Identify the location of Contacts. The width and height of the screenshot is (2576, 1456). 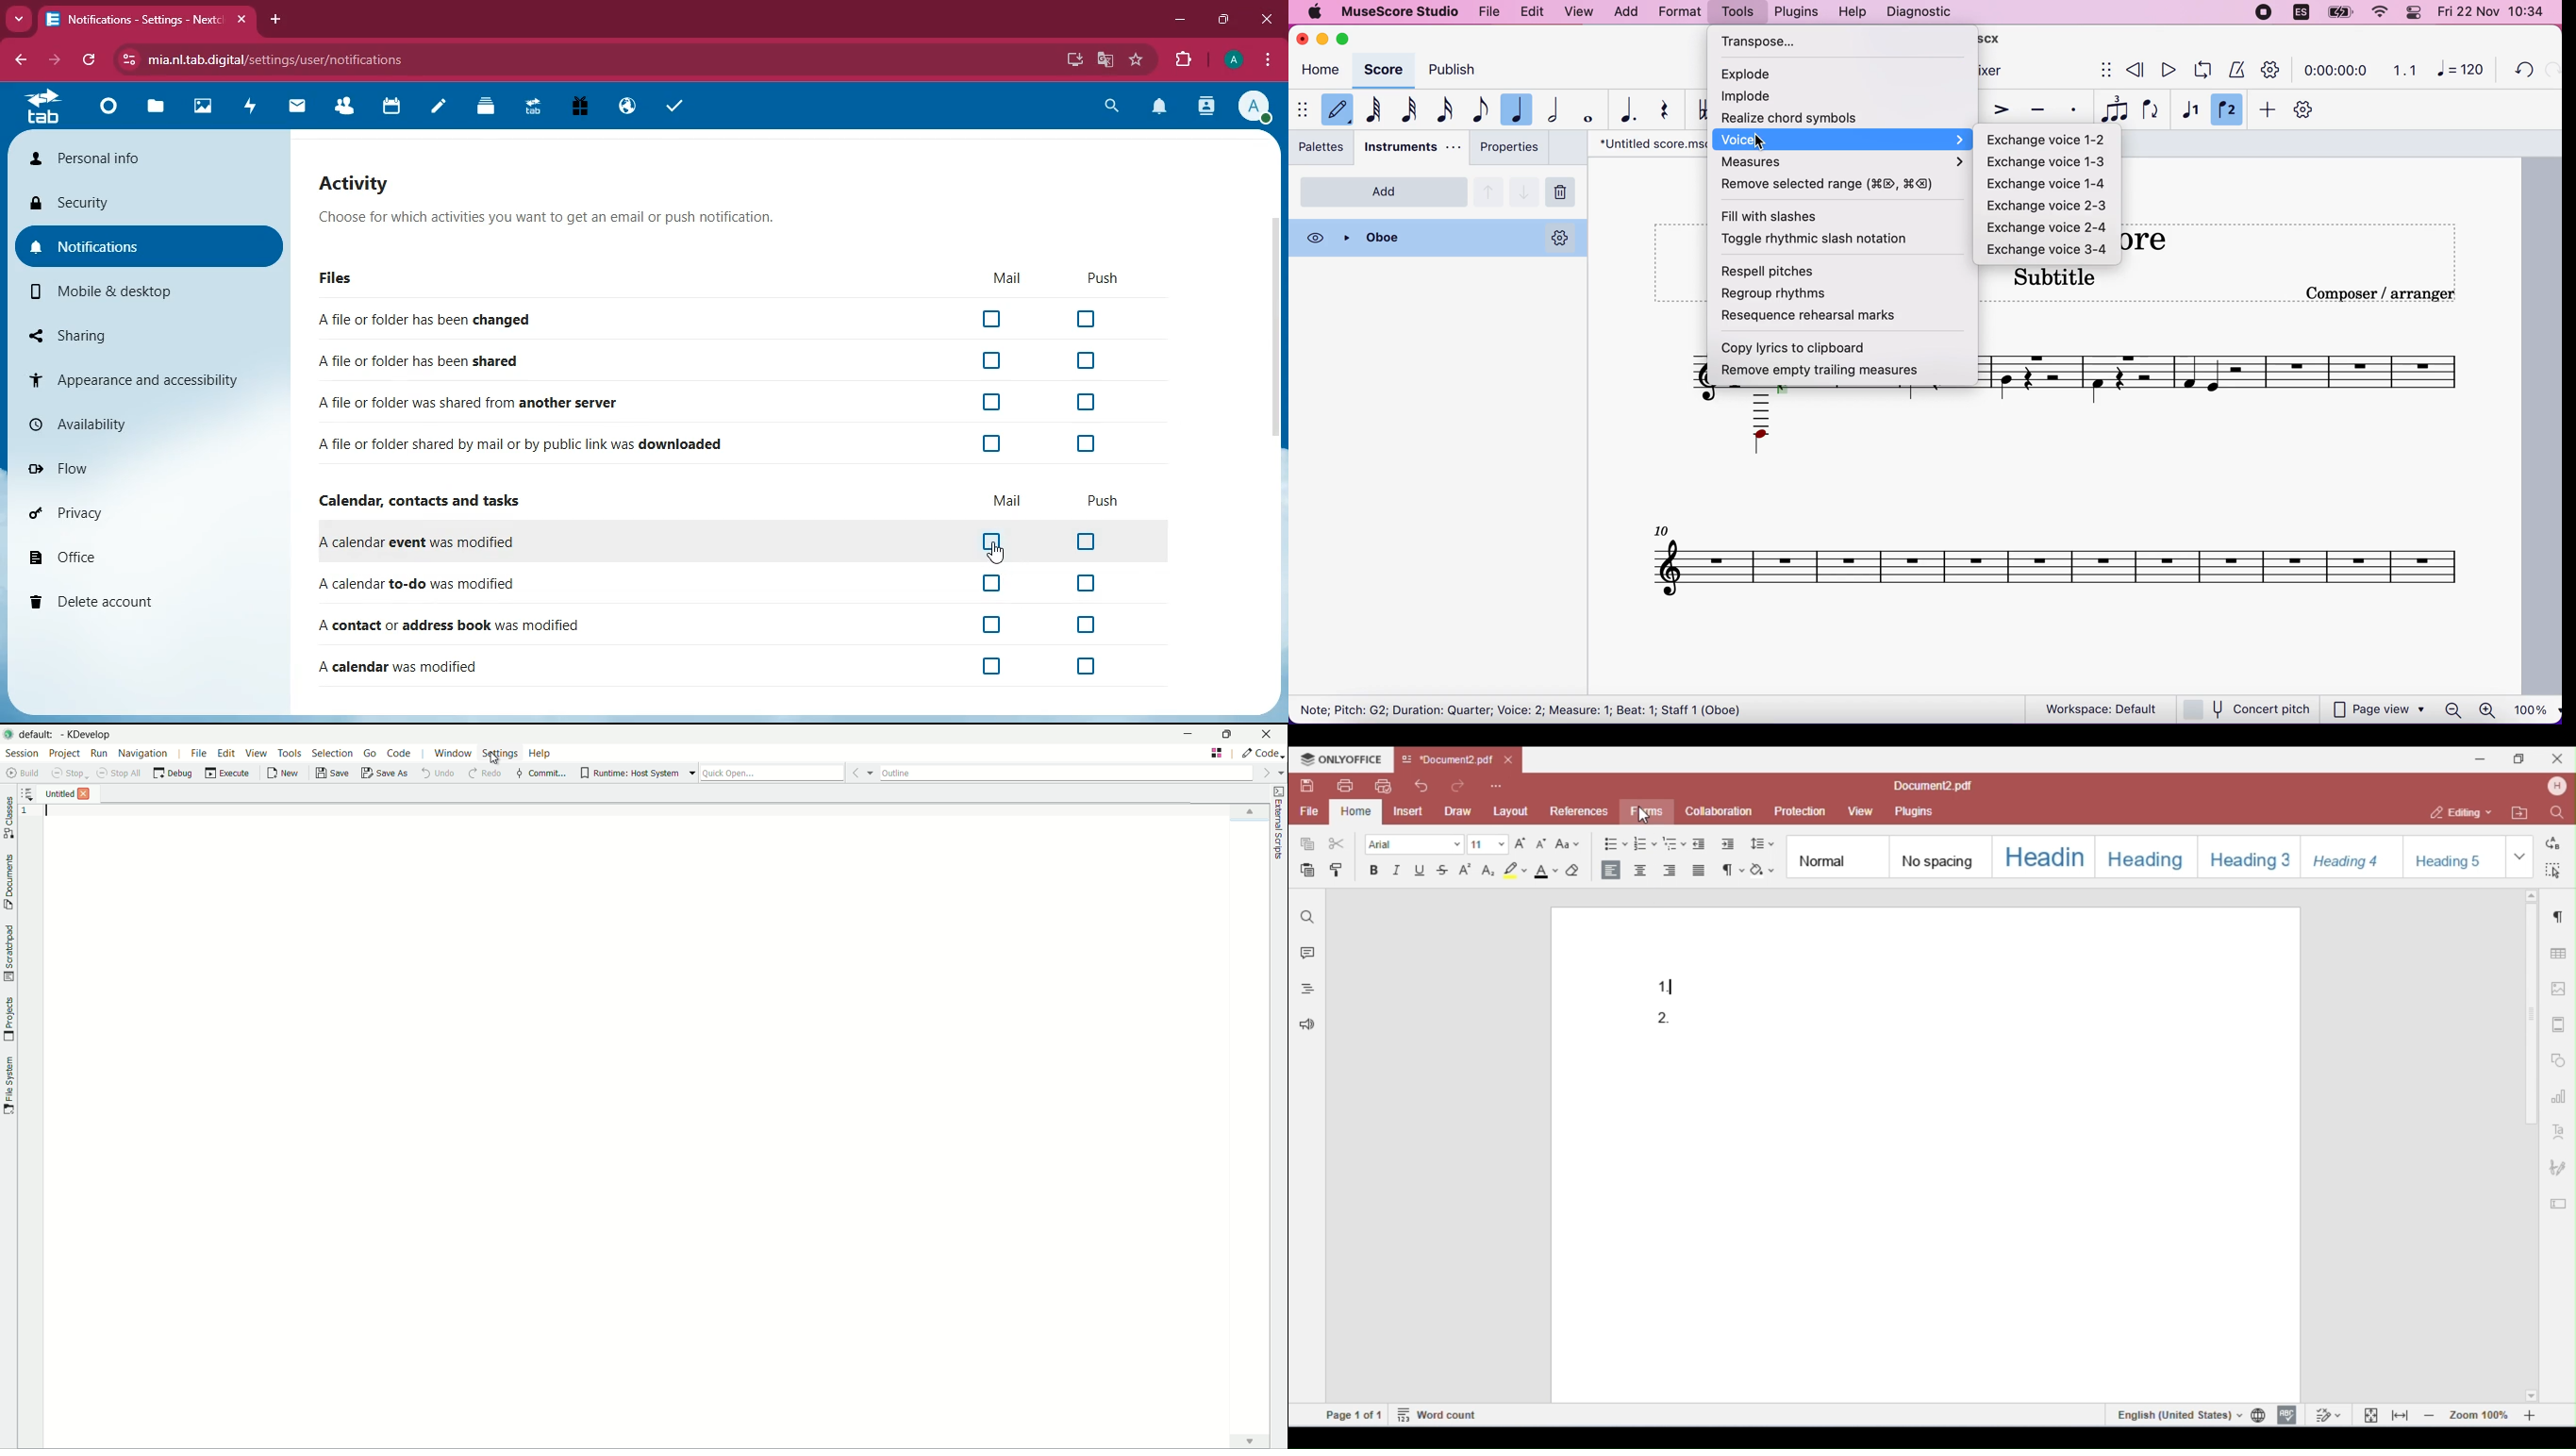
(345, 108).